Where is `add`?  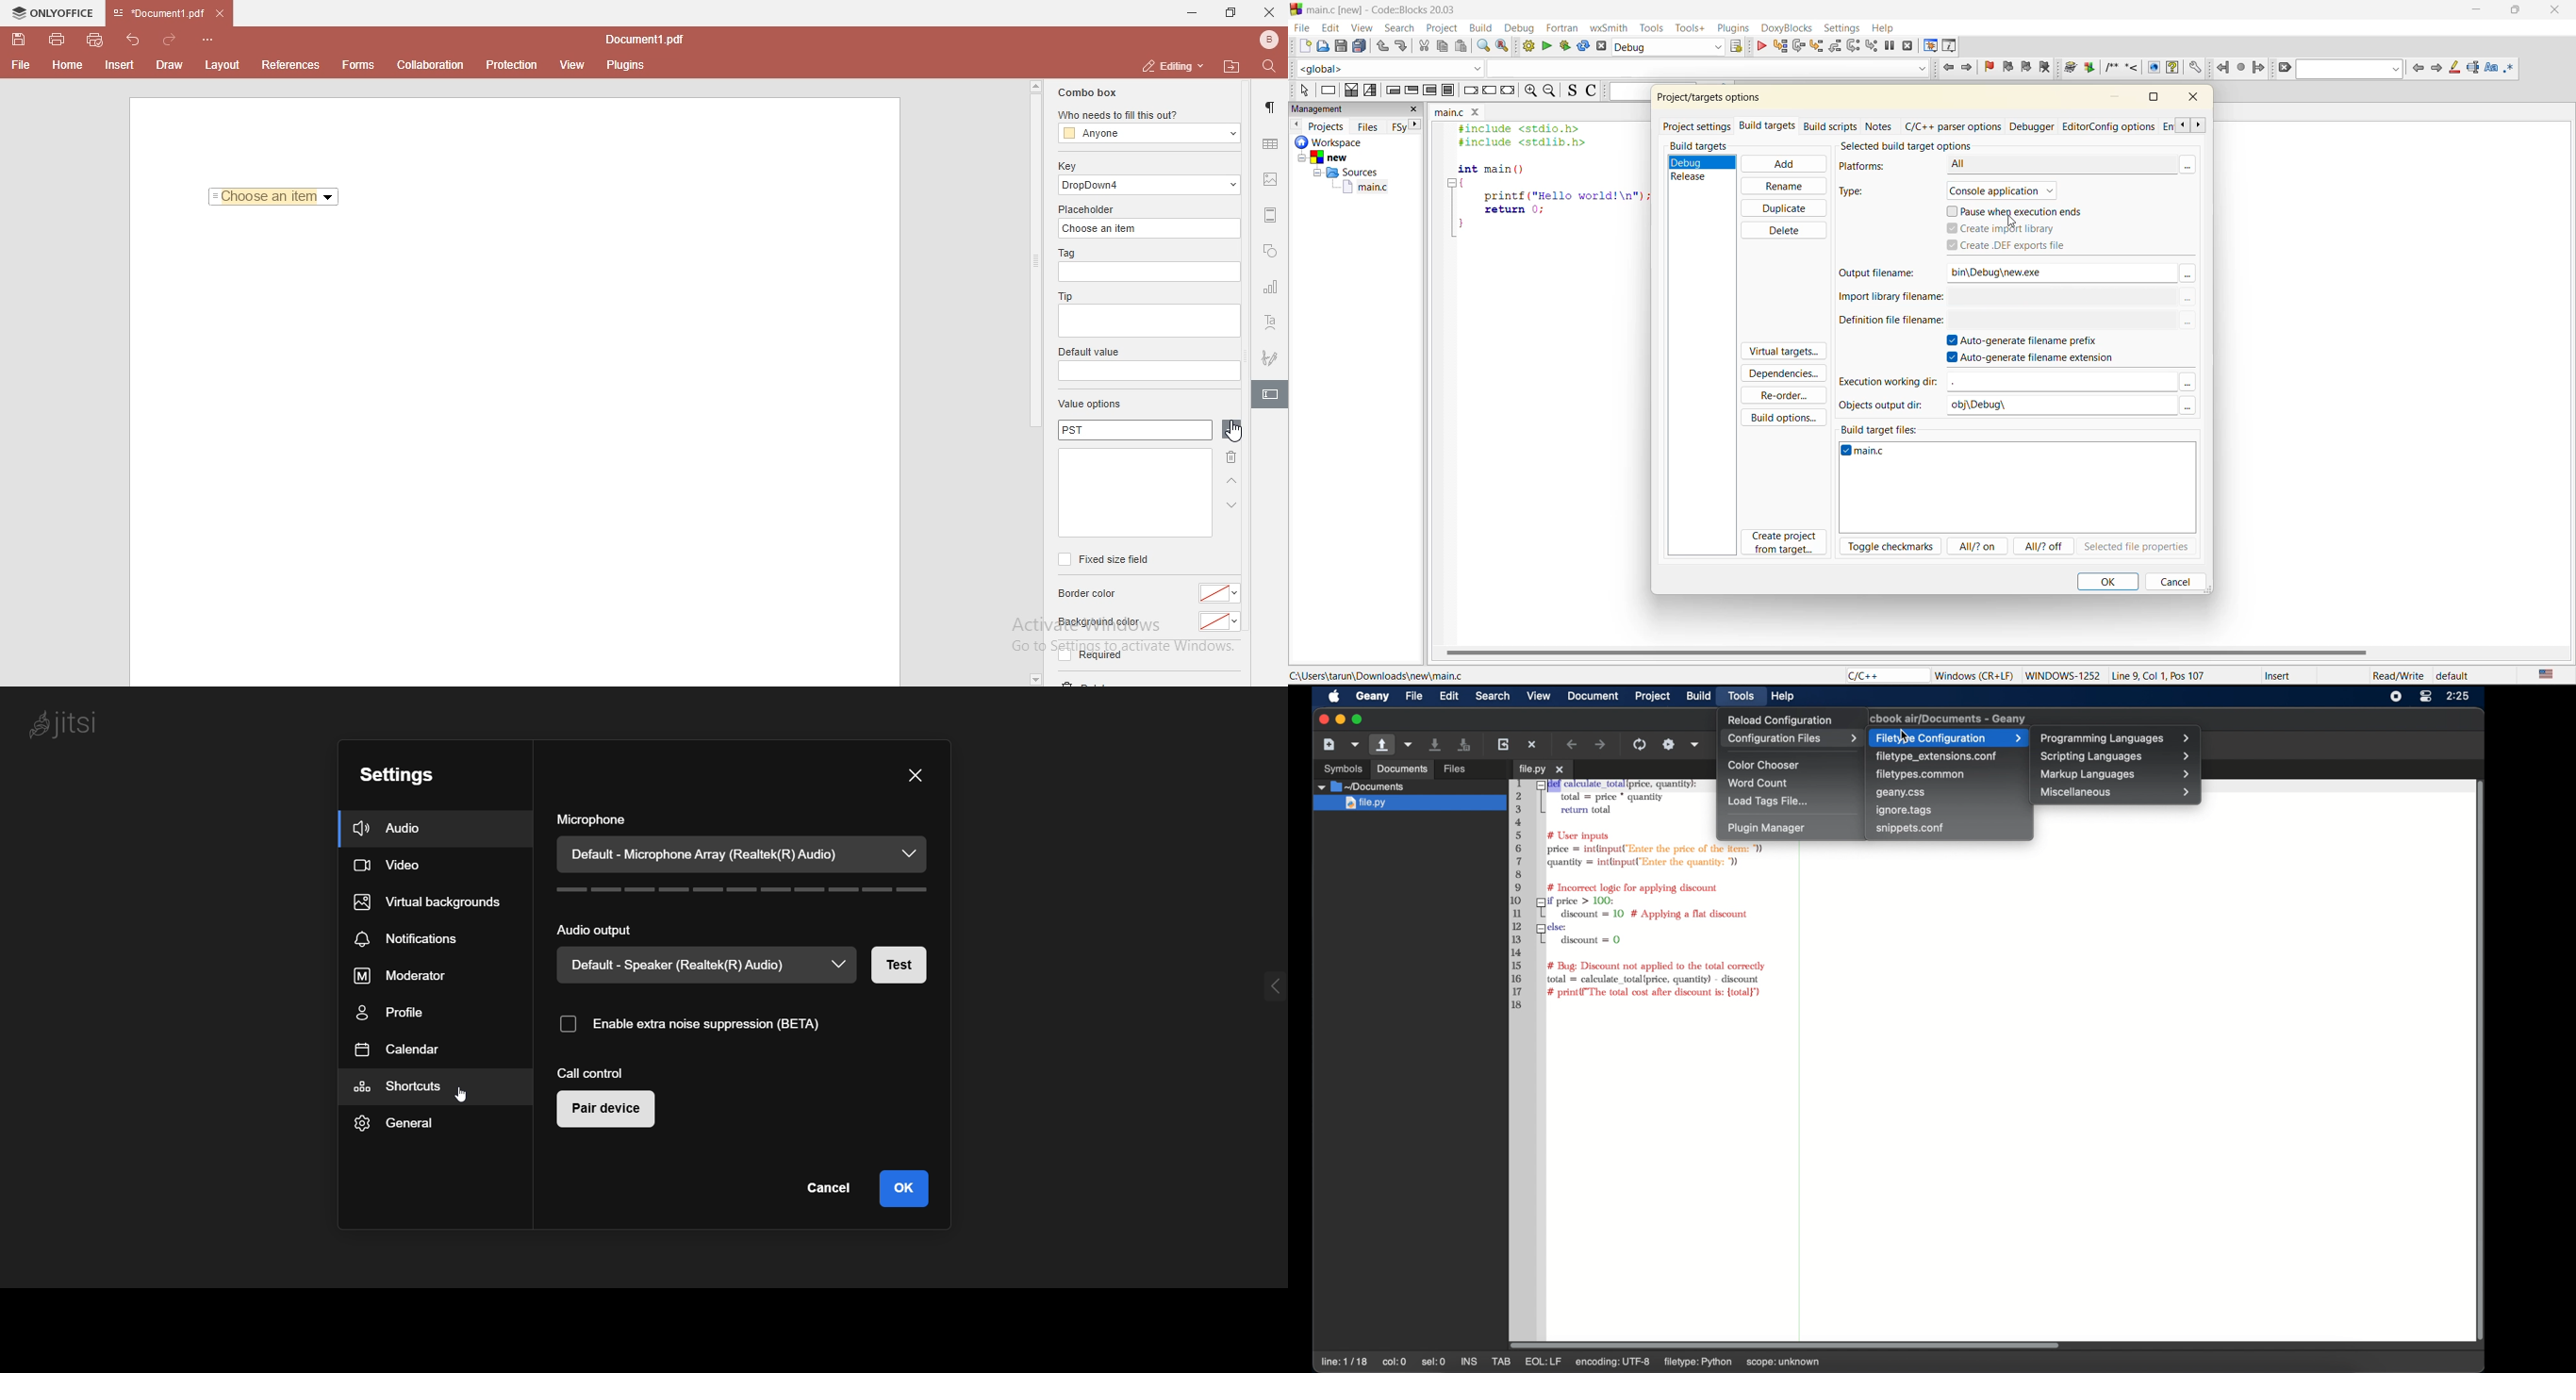 add is located at coordinates (1782, 164).